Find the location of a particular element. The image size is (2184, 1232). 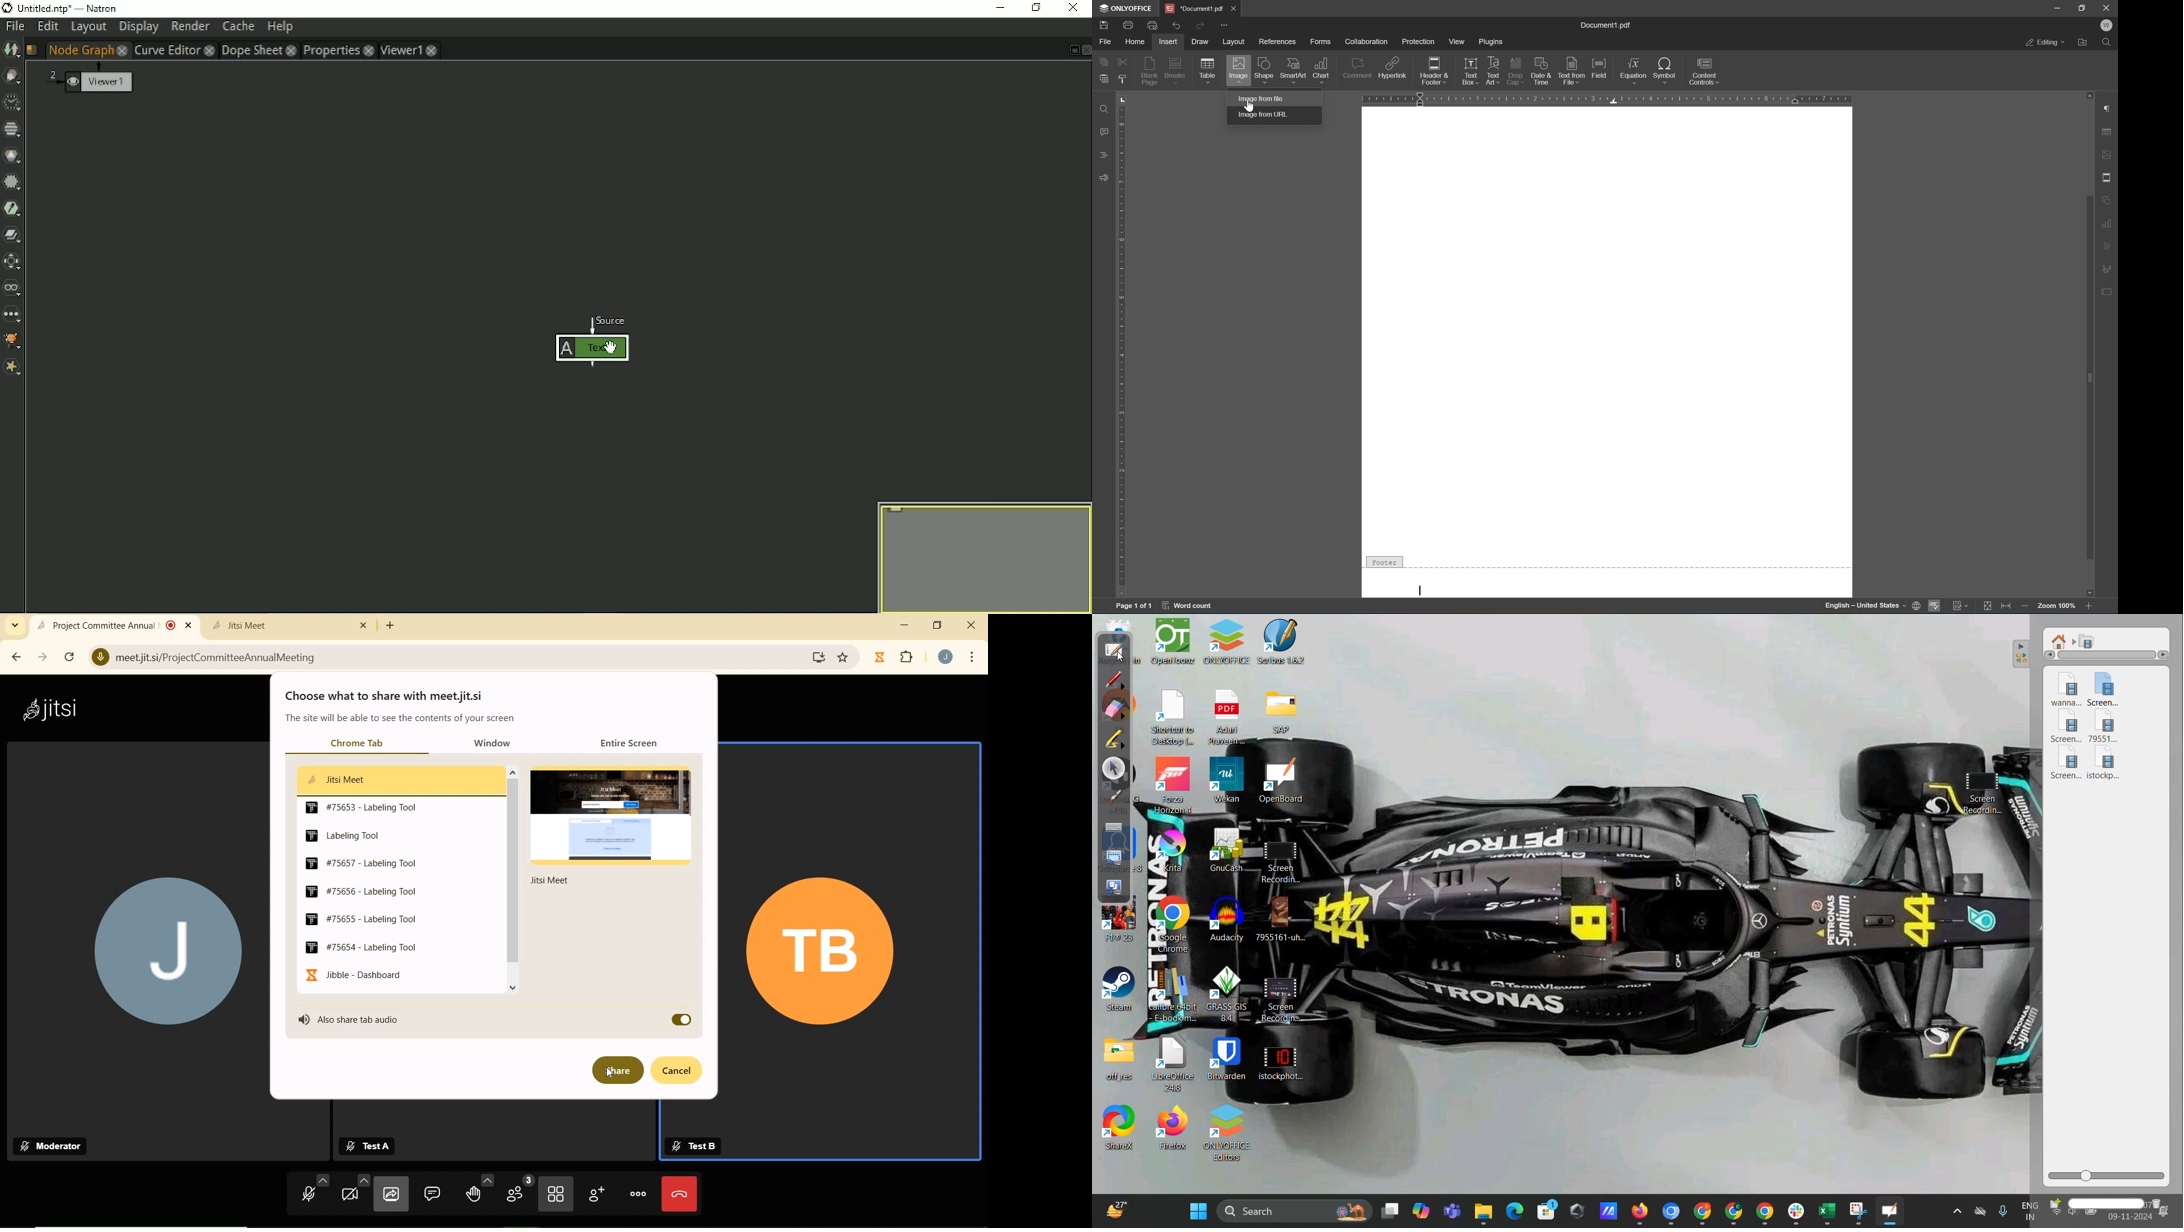

open file location is located at coordinates (2084, 43).